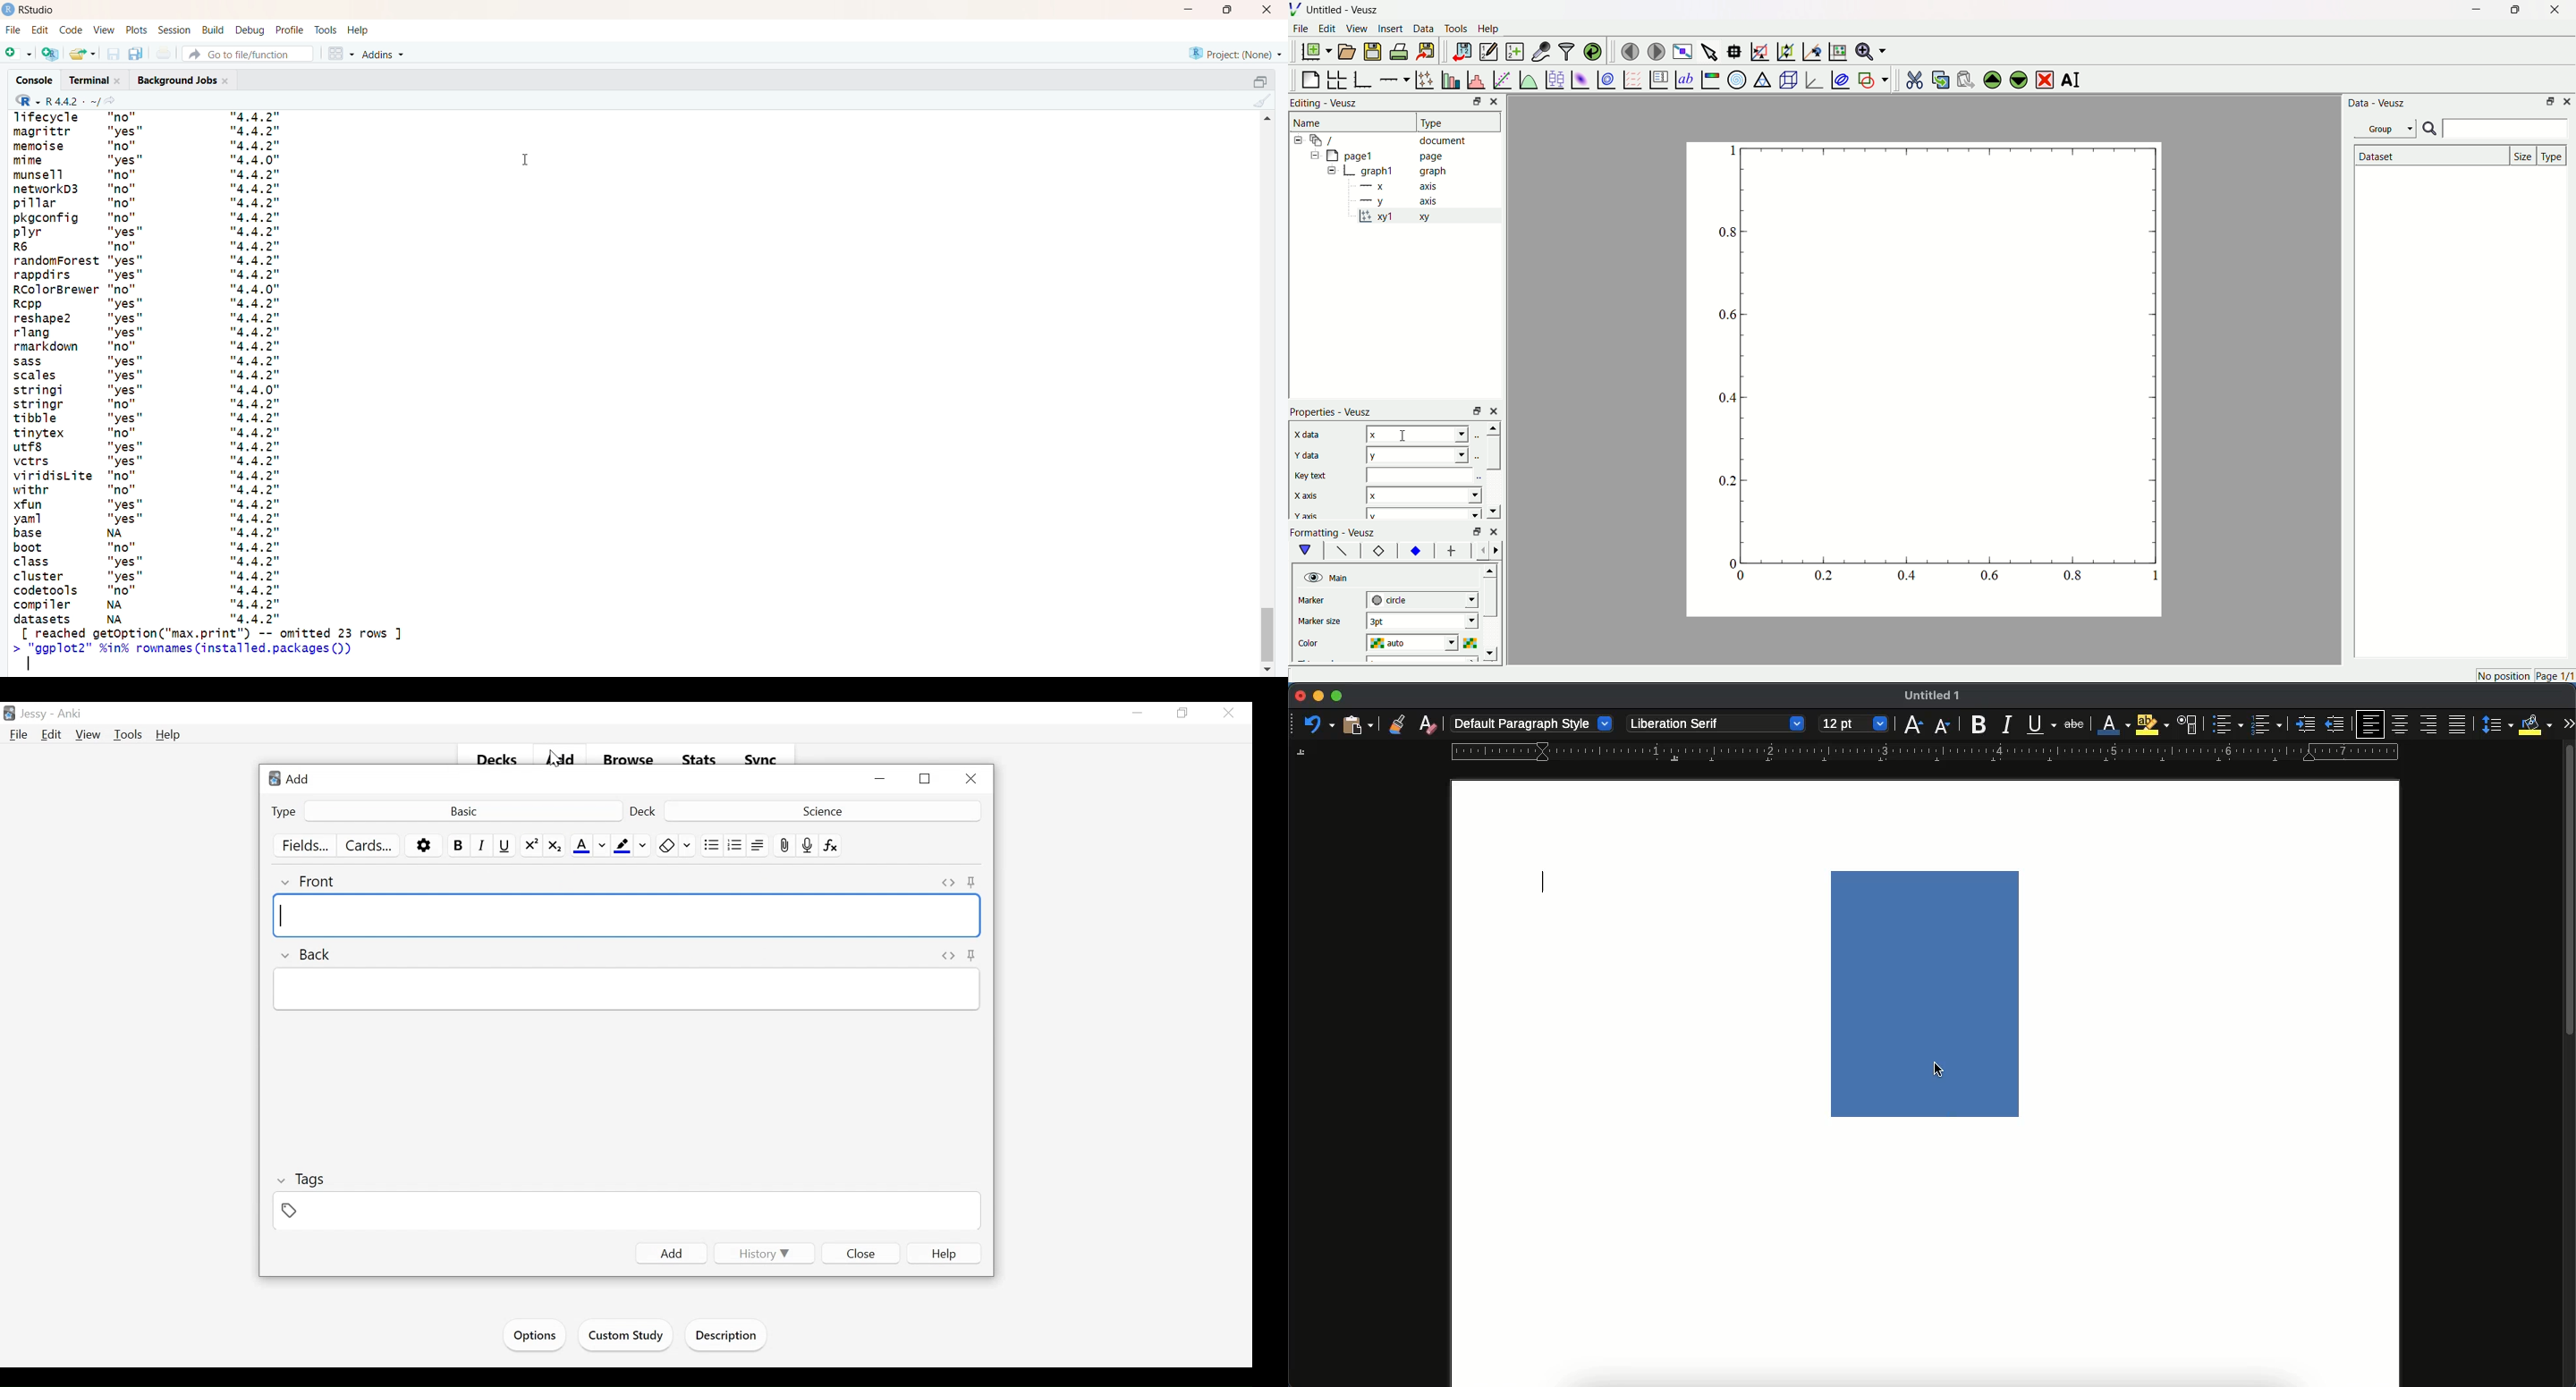 The width and height of the screenshot is (2576, 1400). I want to click on Tags, so click(302, 1181).